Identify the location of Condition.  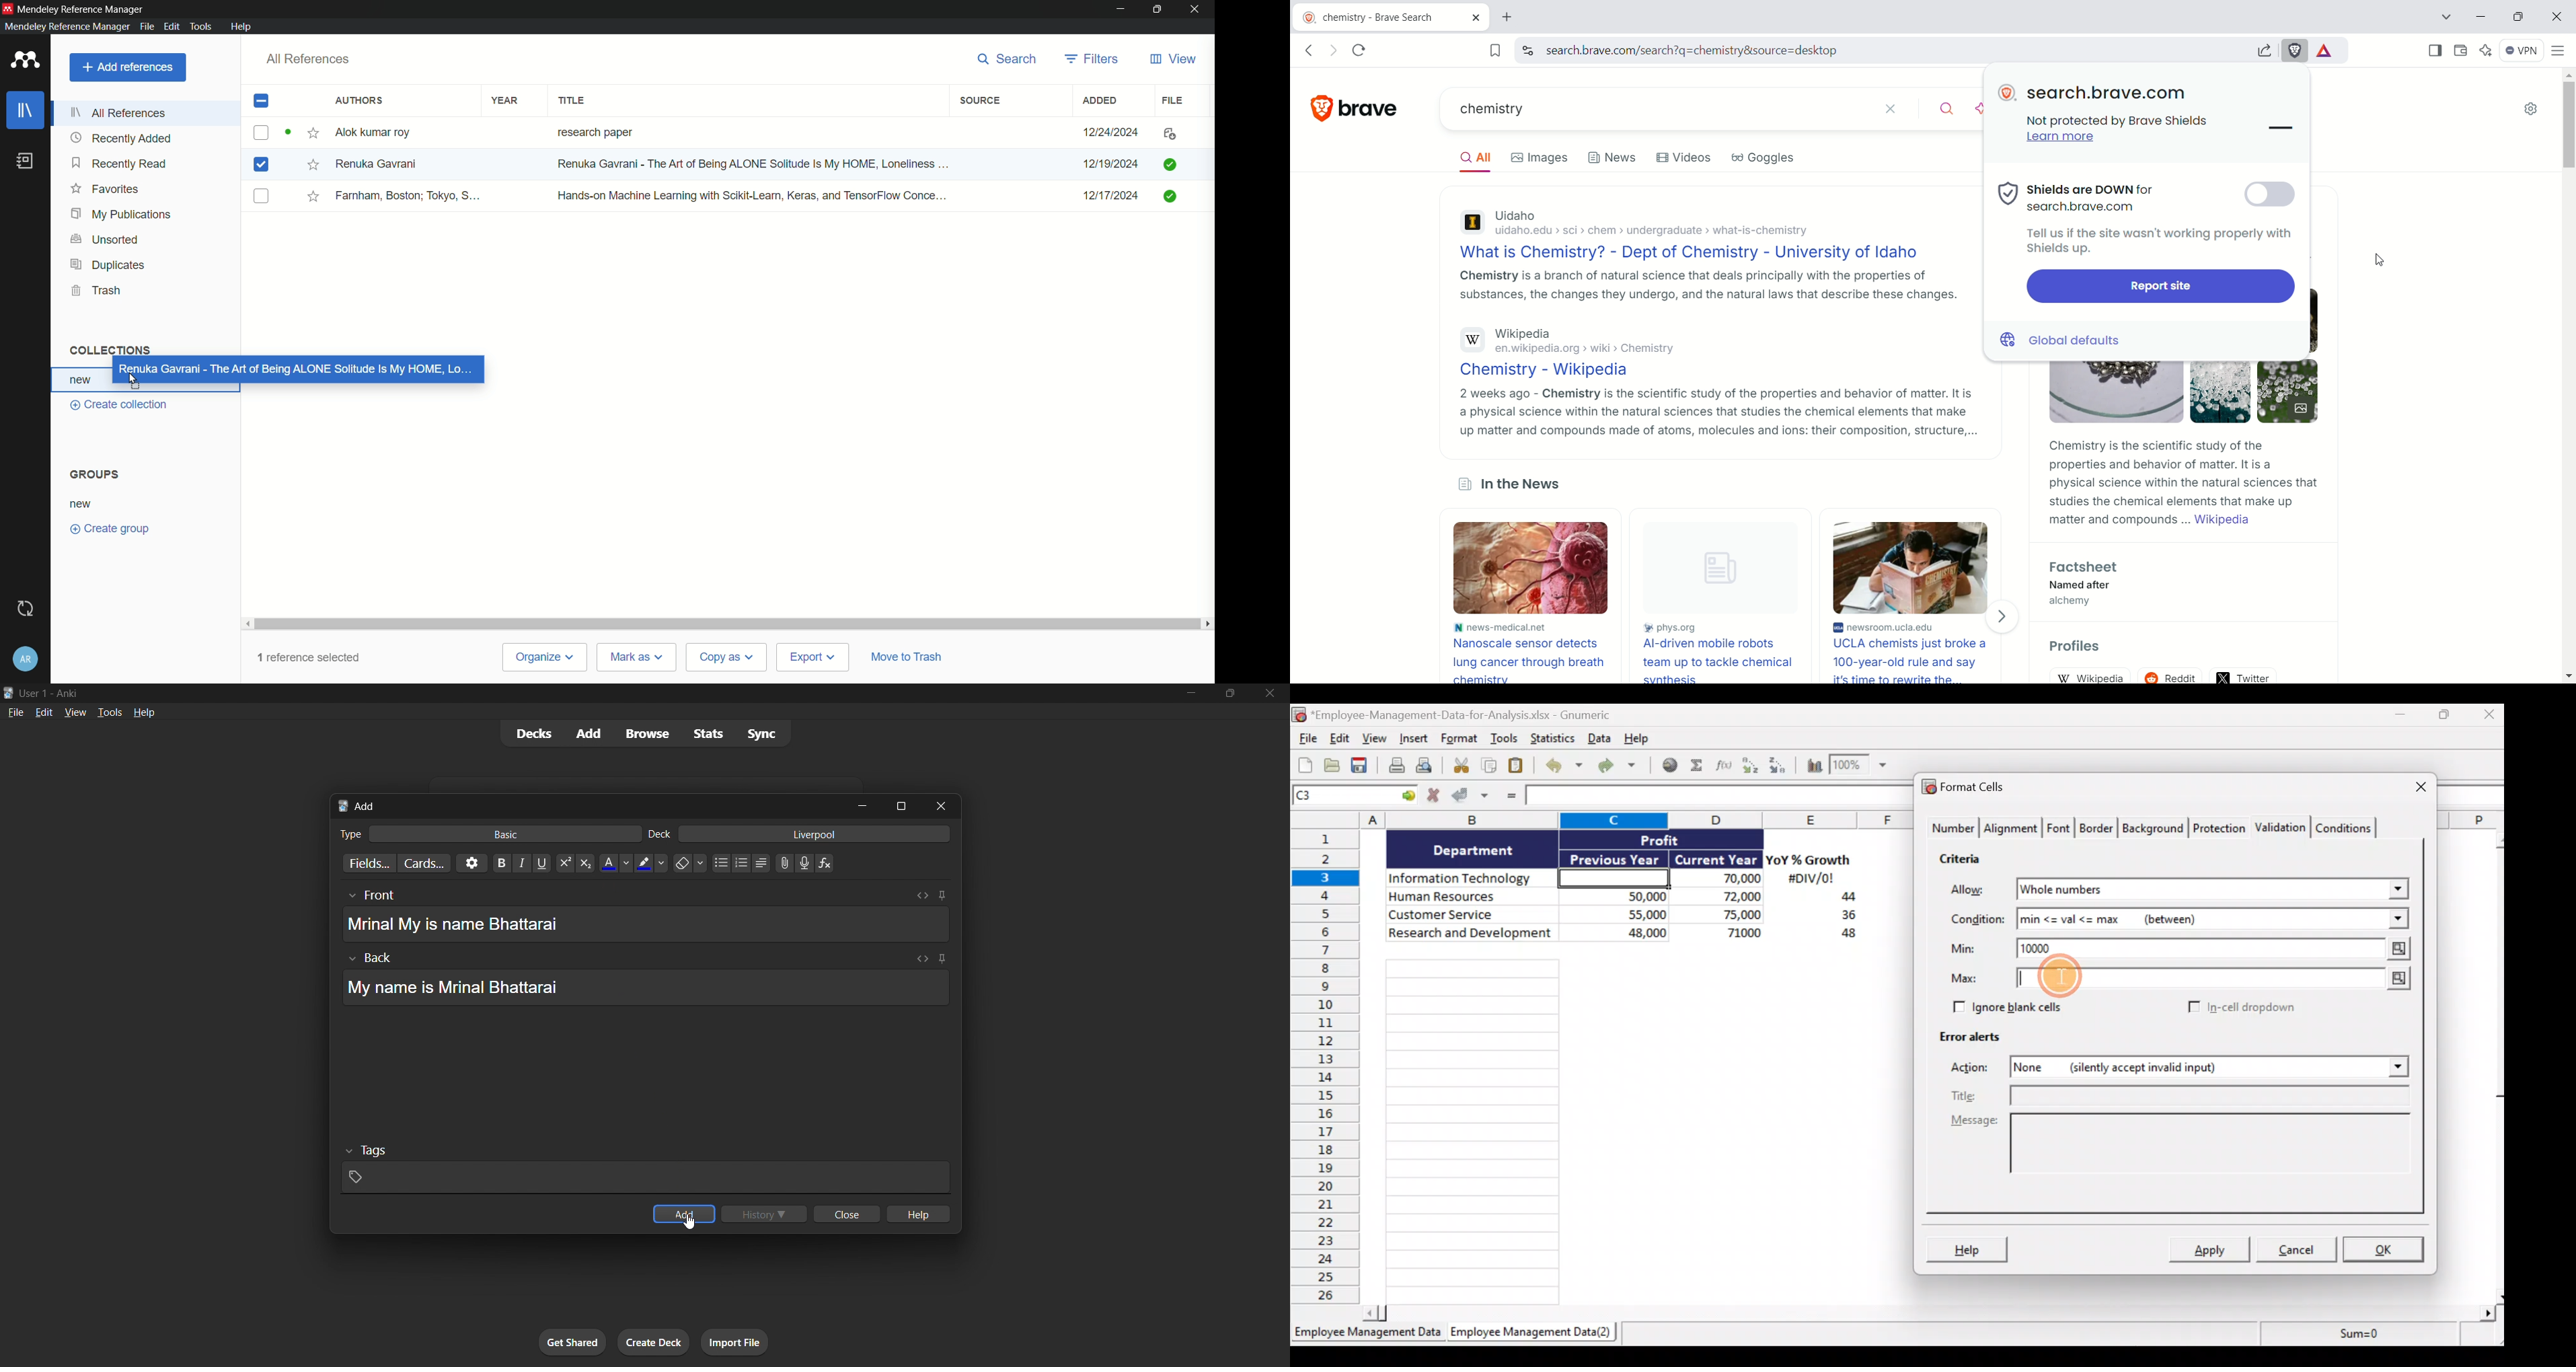
(1977, 920).